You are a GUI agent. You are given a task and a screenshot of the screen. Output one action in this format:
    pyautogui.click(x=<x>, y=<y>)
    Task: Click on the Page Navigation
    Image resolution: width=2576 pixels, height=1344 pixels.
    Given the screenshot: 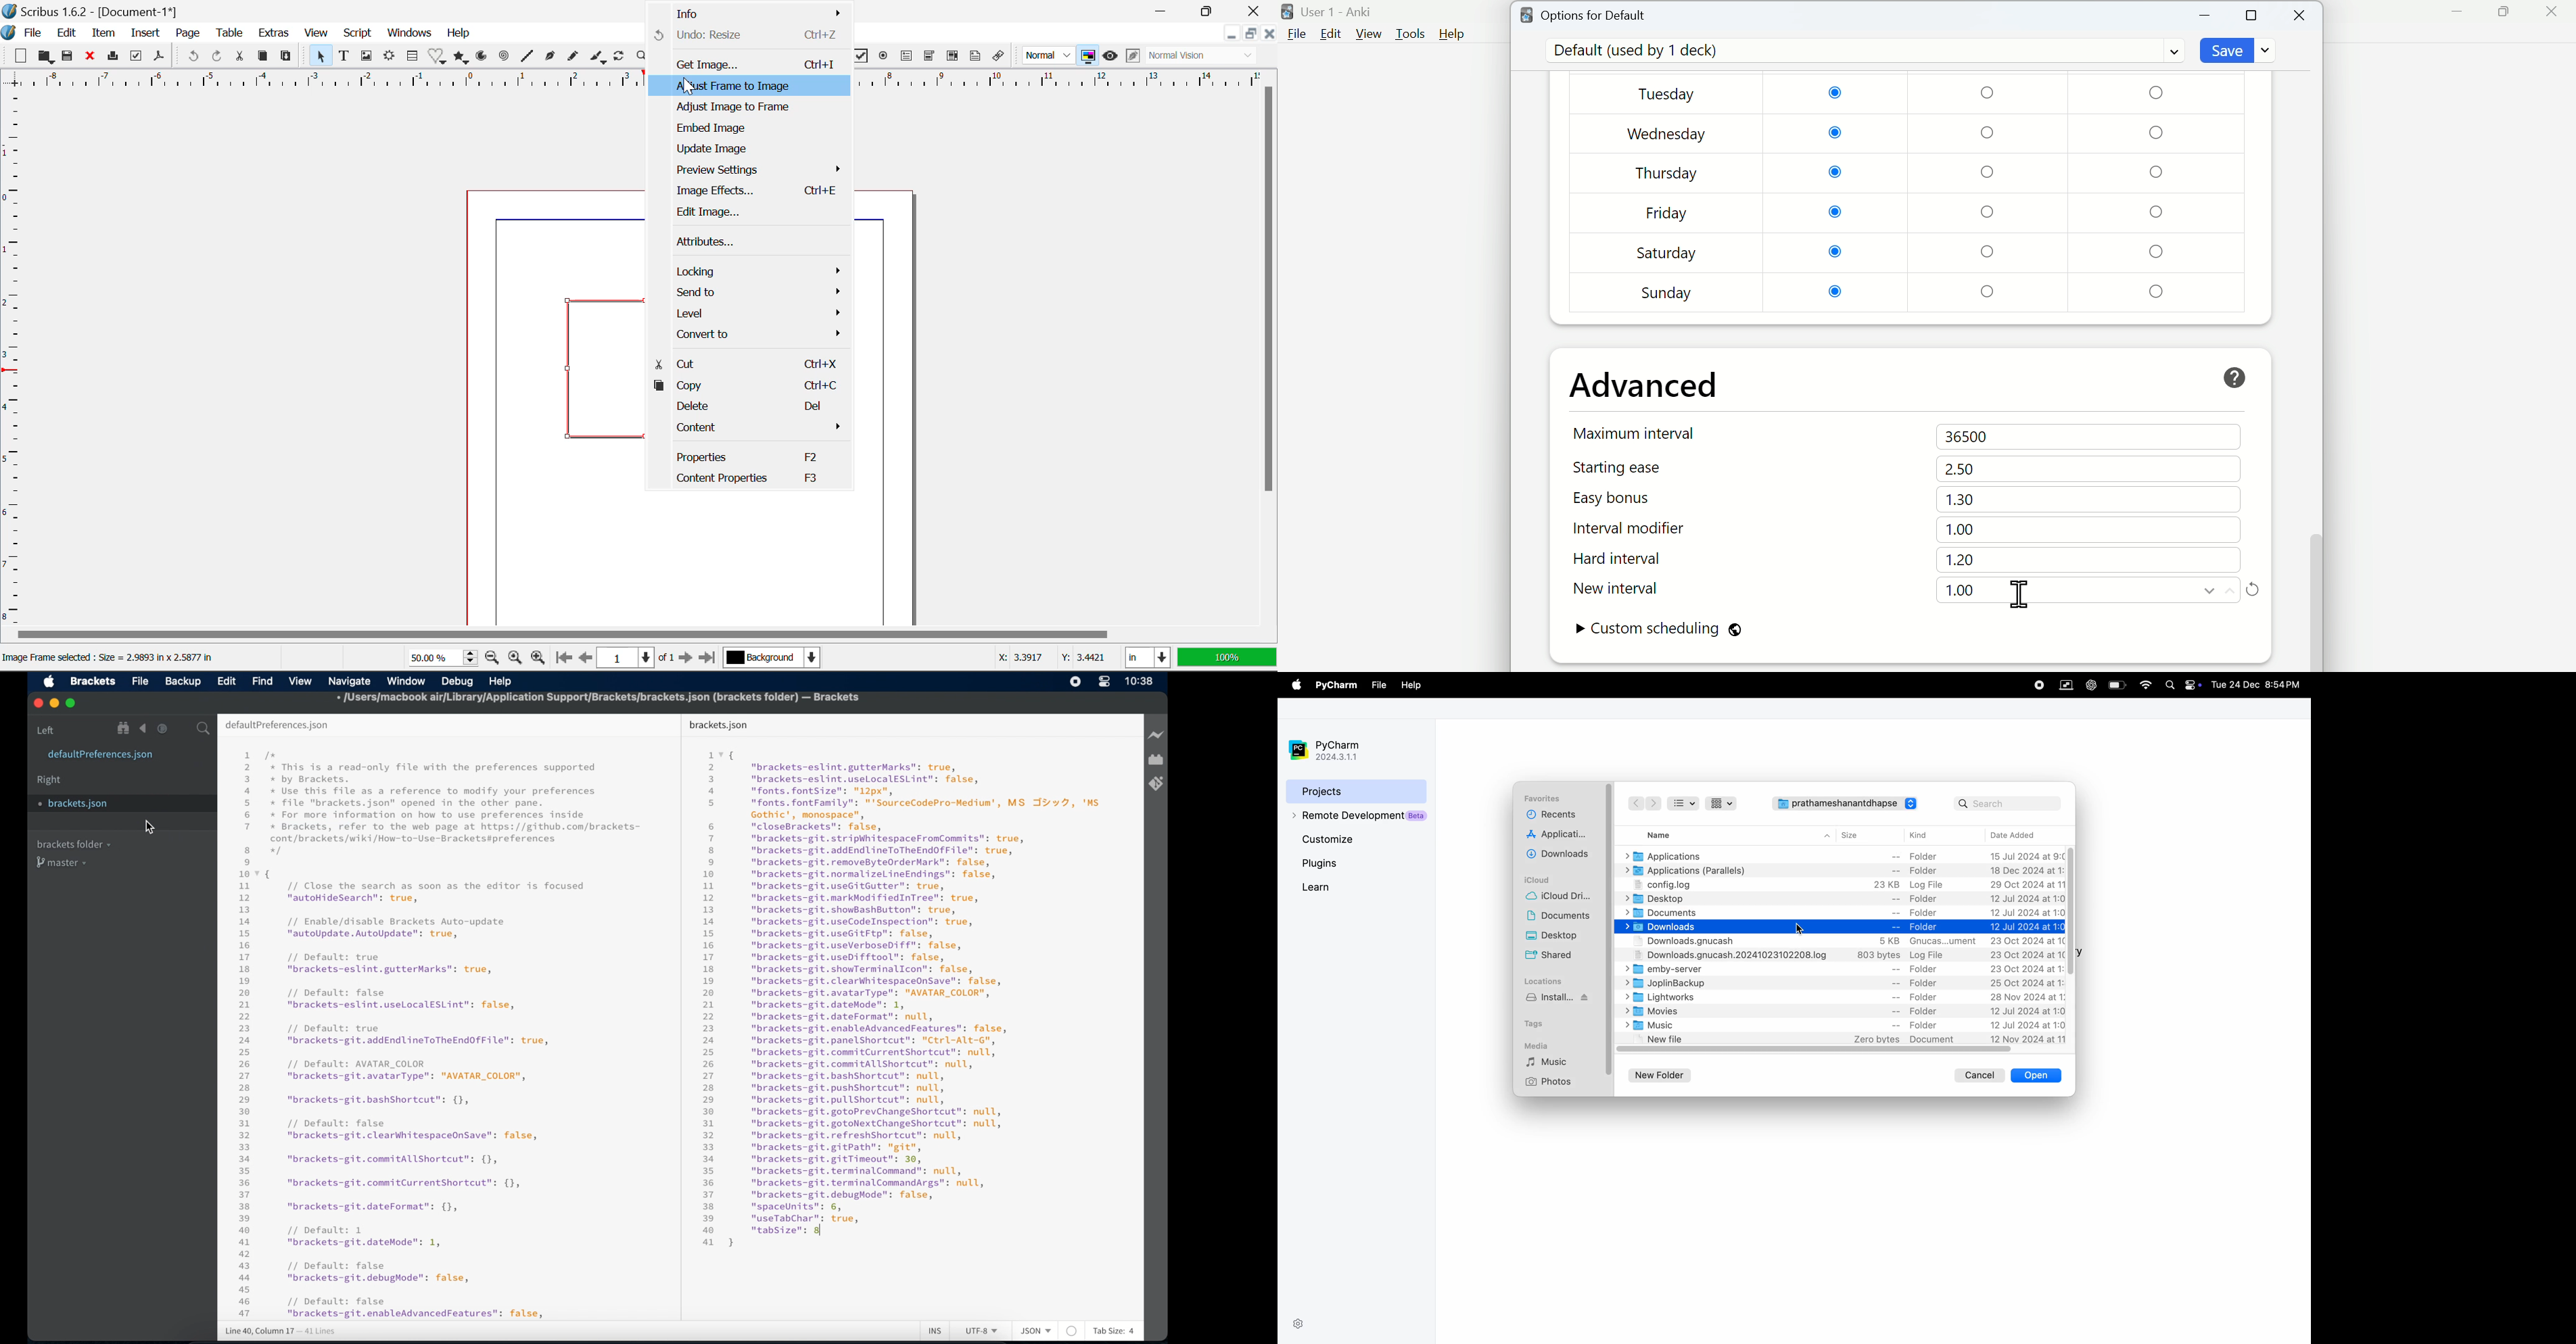 What is the action you would take?
    pyautogui.click(x=631, y=658)
    